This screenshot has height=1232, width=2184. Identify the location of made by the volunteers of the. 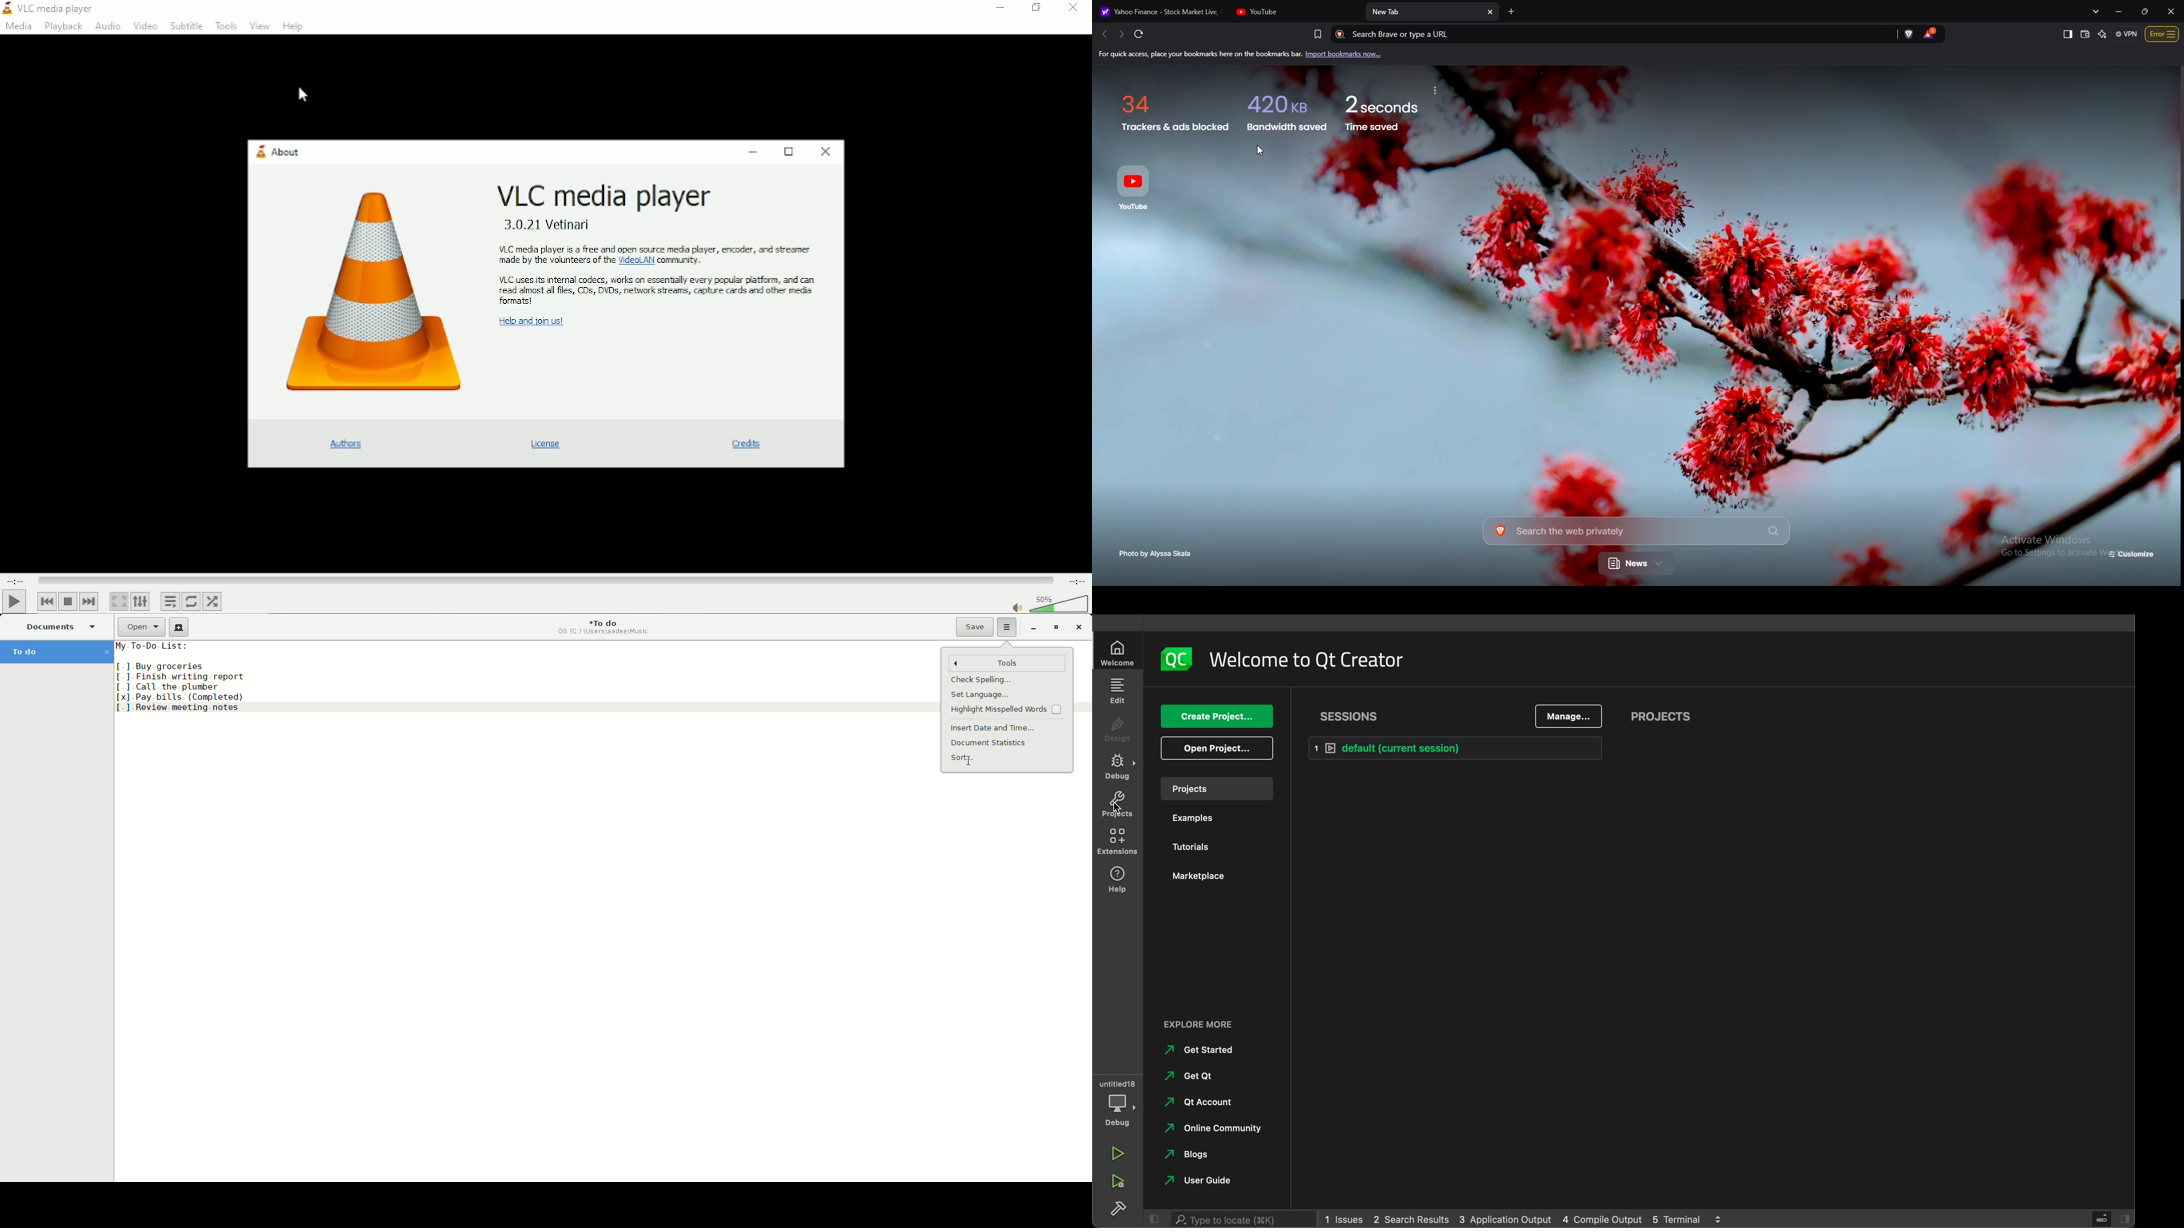
(557, 262).